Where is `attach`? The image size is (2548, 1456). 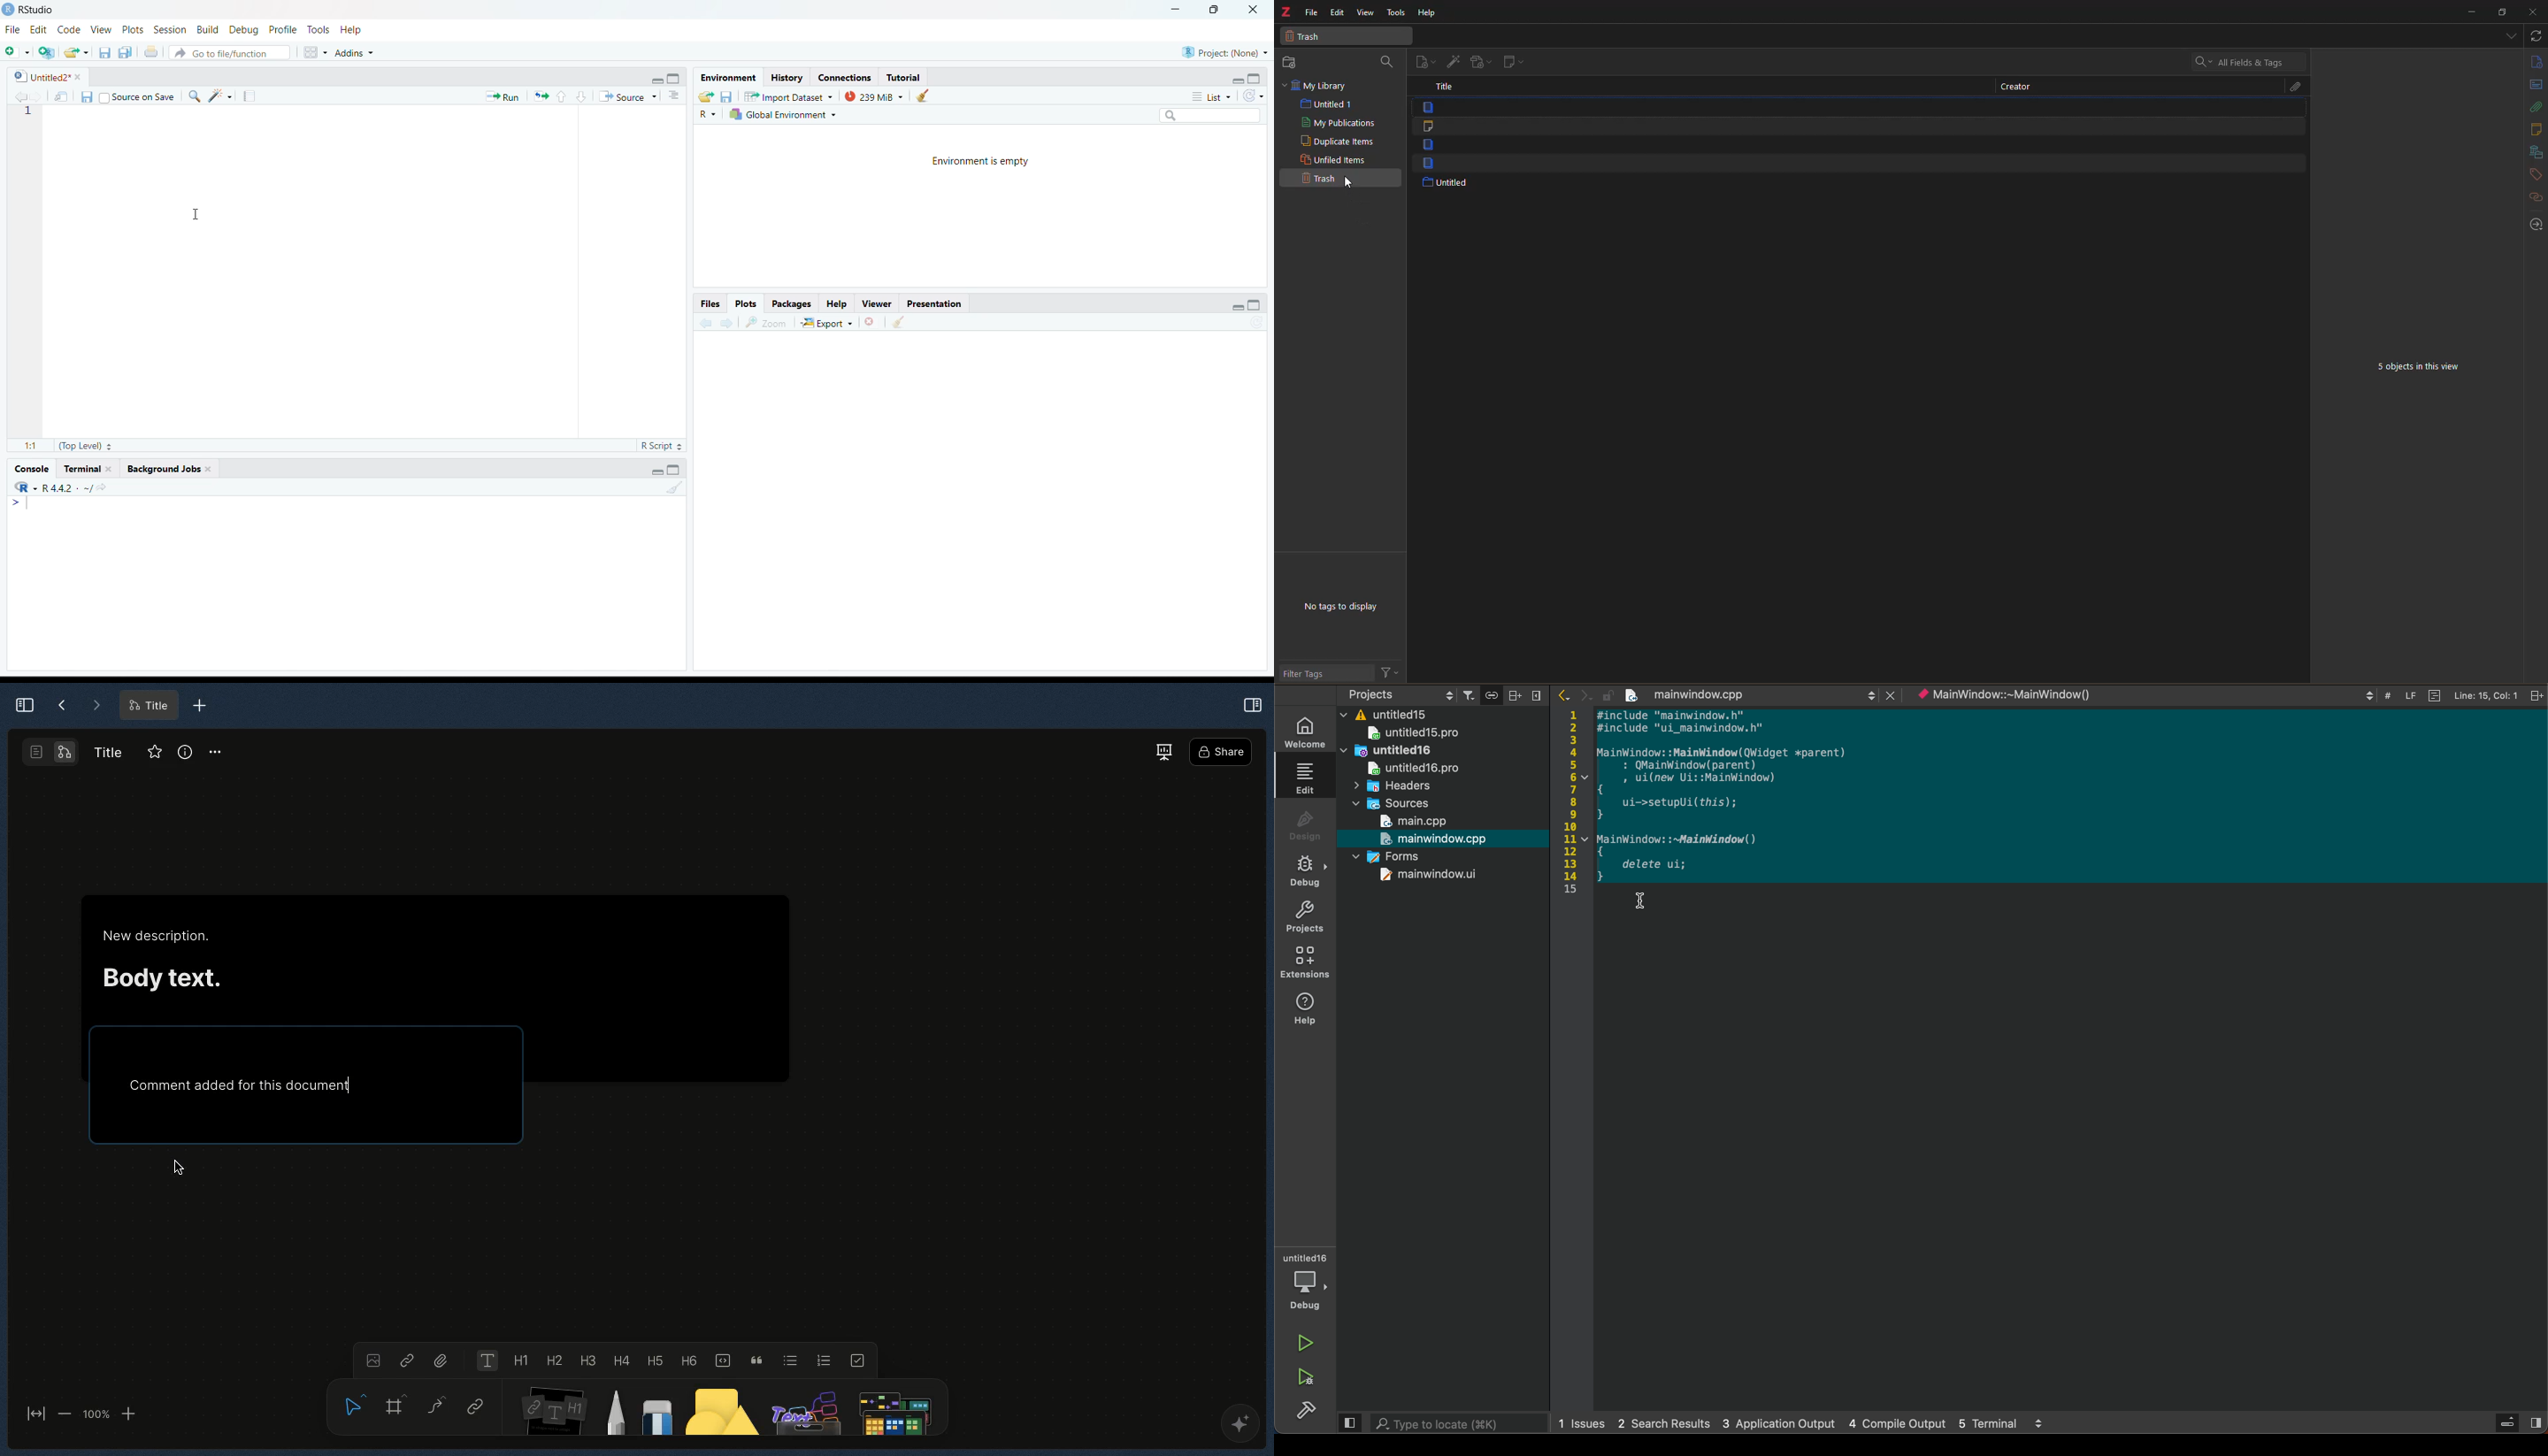 attach is located at coordinates (2297, 87).